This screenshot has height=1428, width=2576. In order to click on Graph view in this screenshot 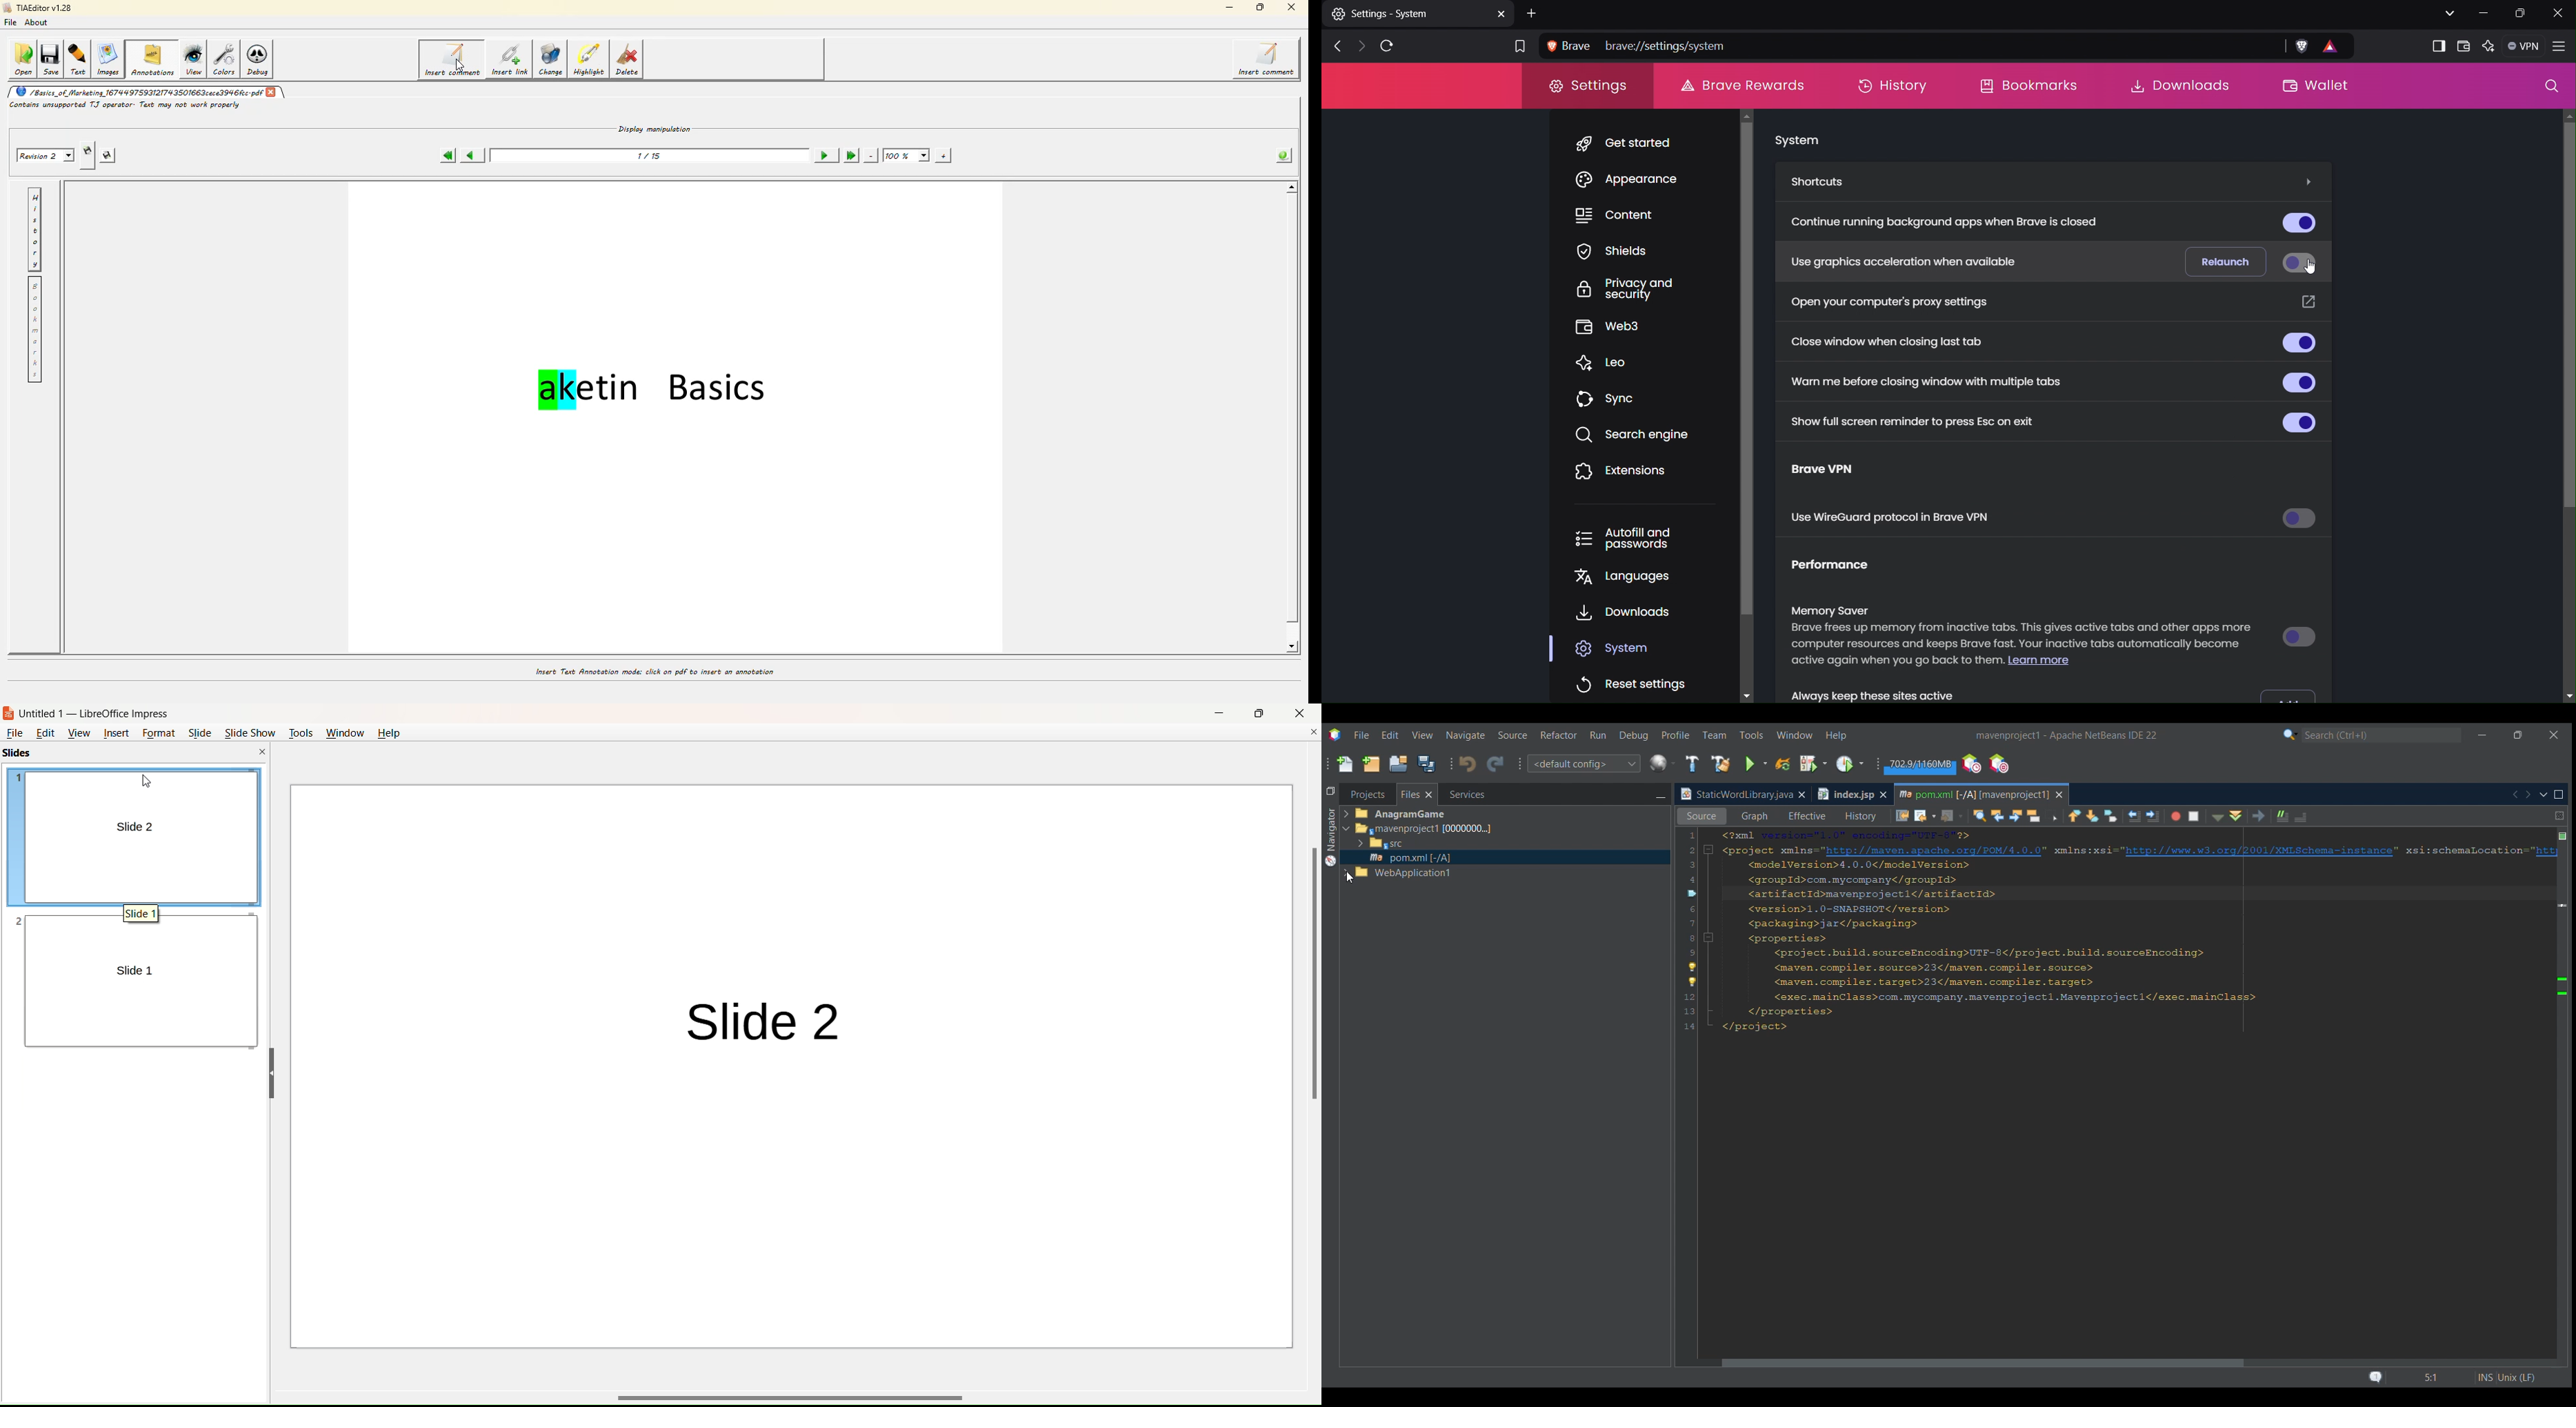, I will do `click(1753, 816)`.